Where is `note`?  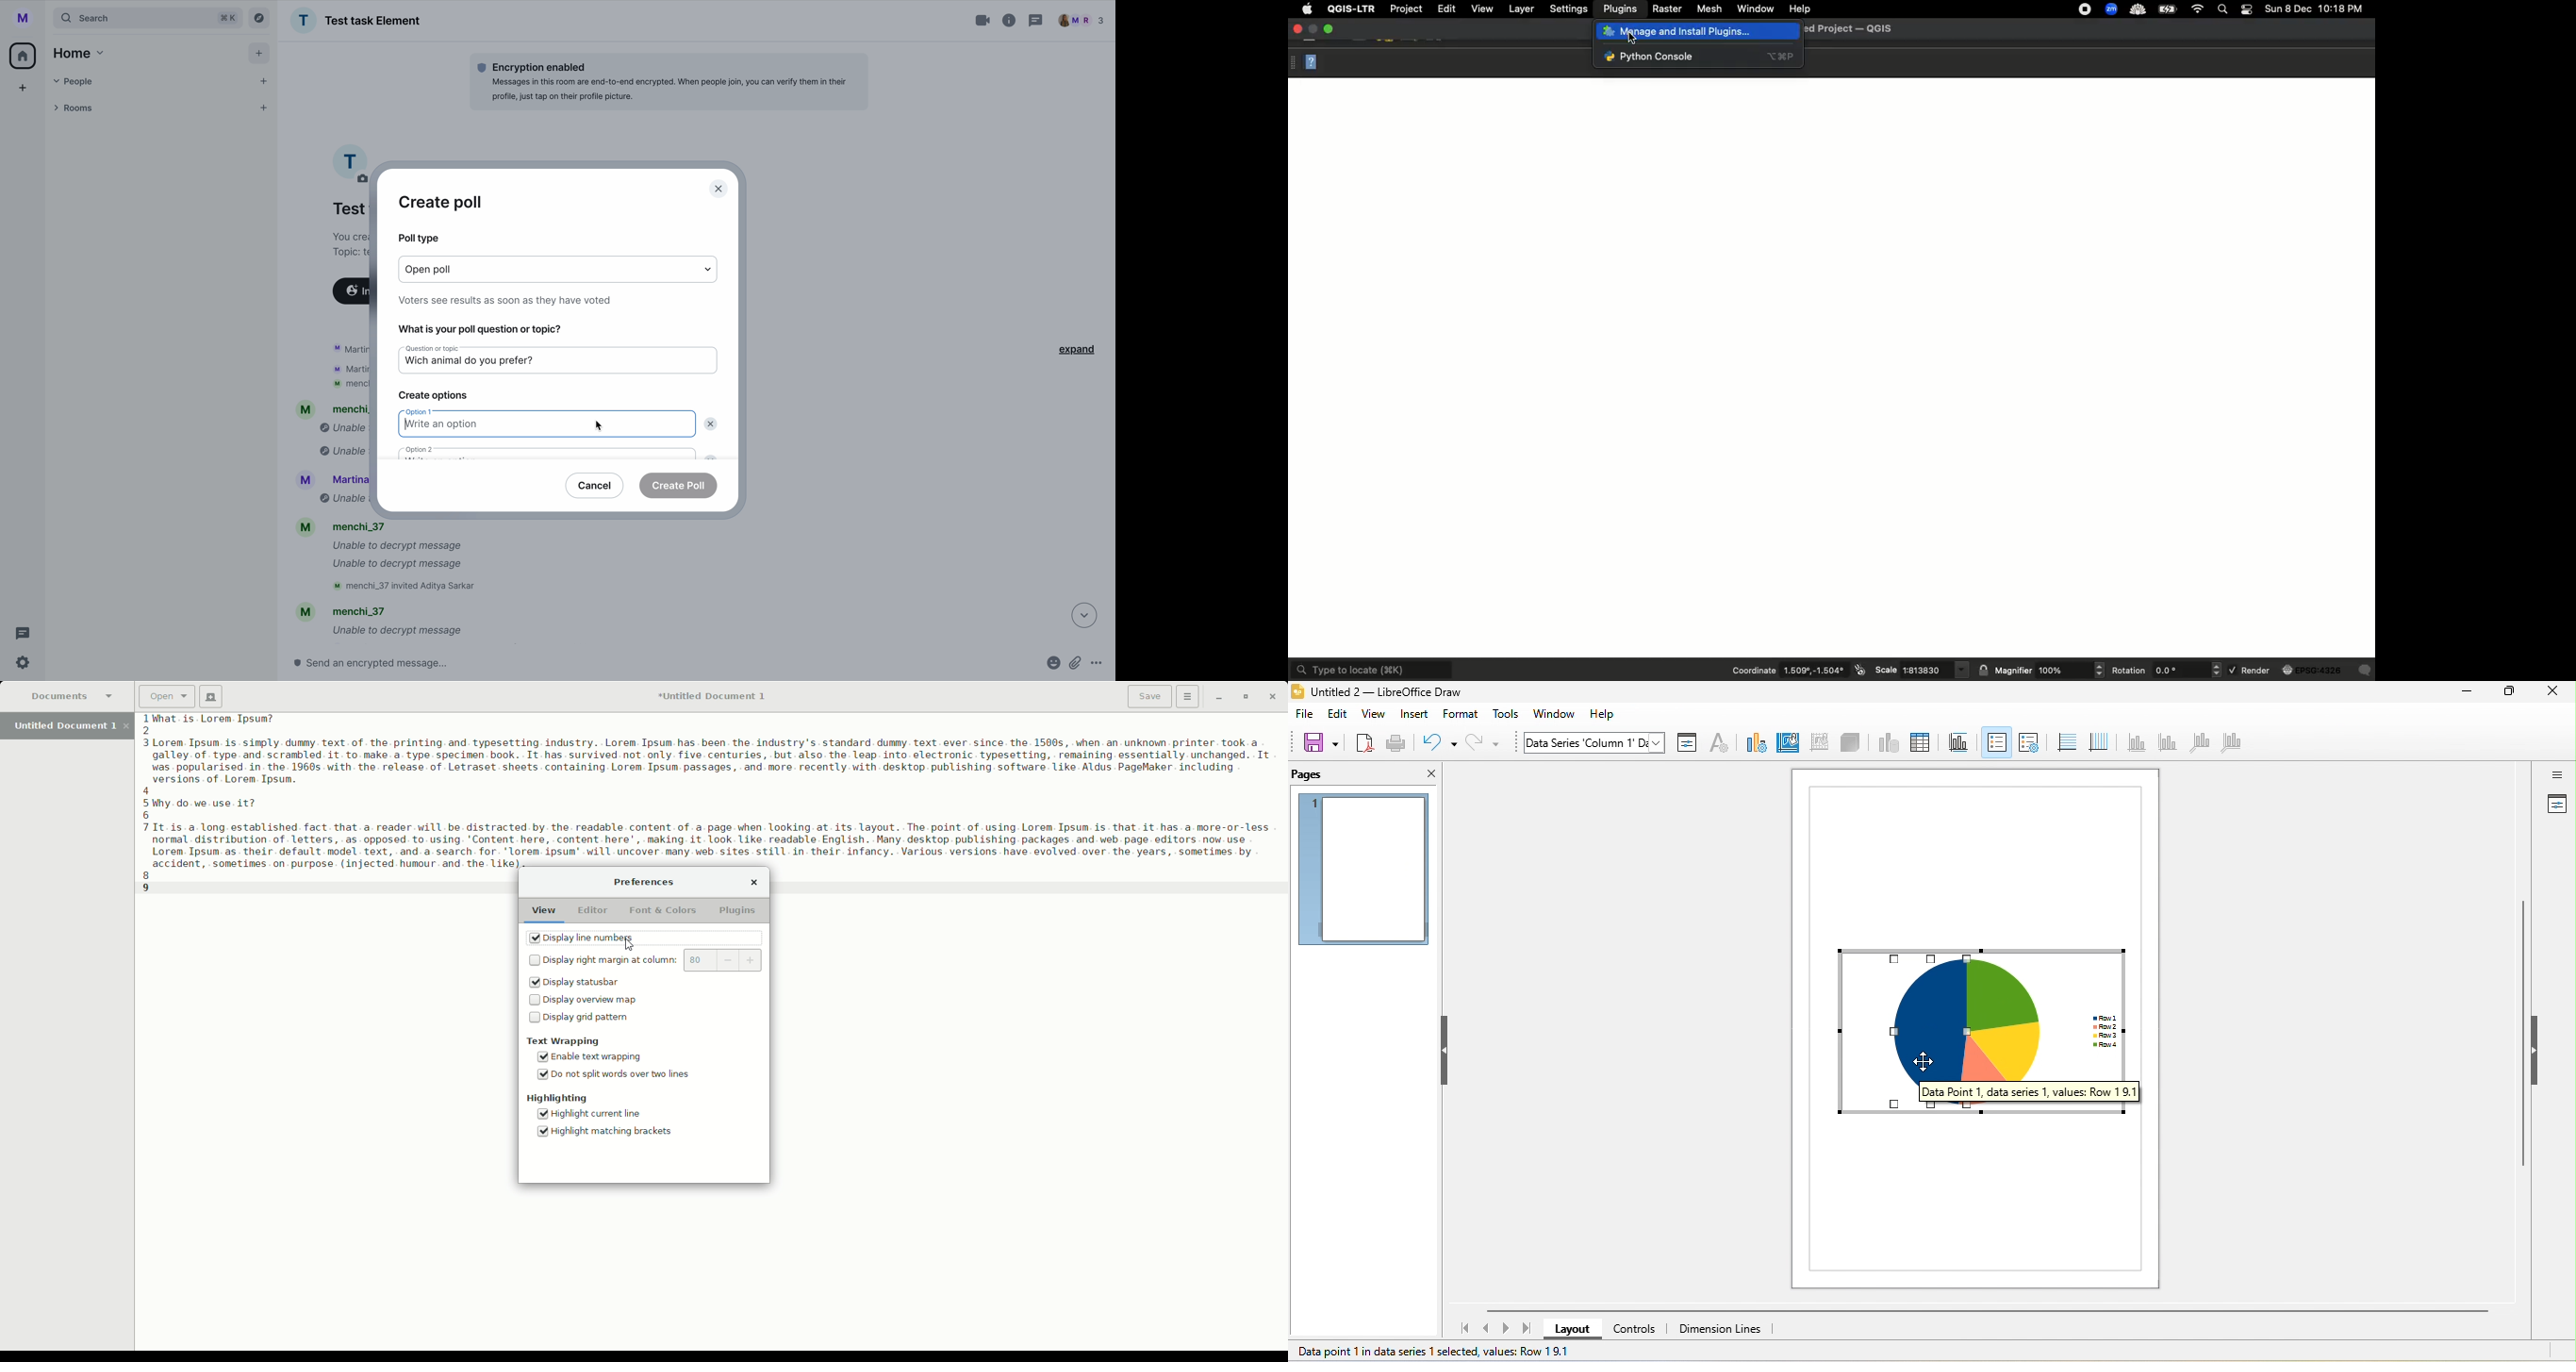 note is located at coordinates (508, 299).